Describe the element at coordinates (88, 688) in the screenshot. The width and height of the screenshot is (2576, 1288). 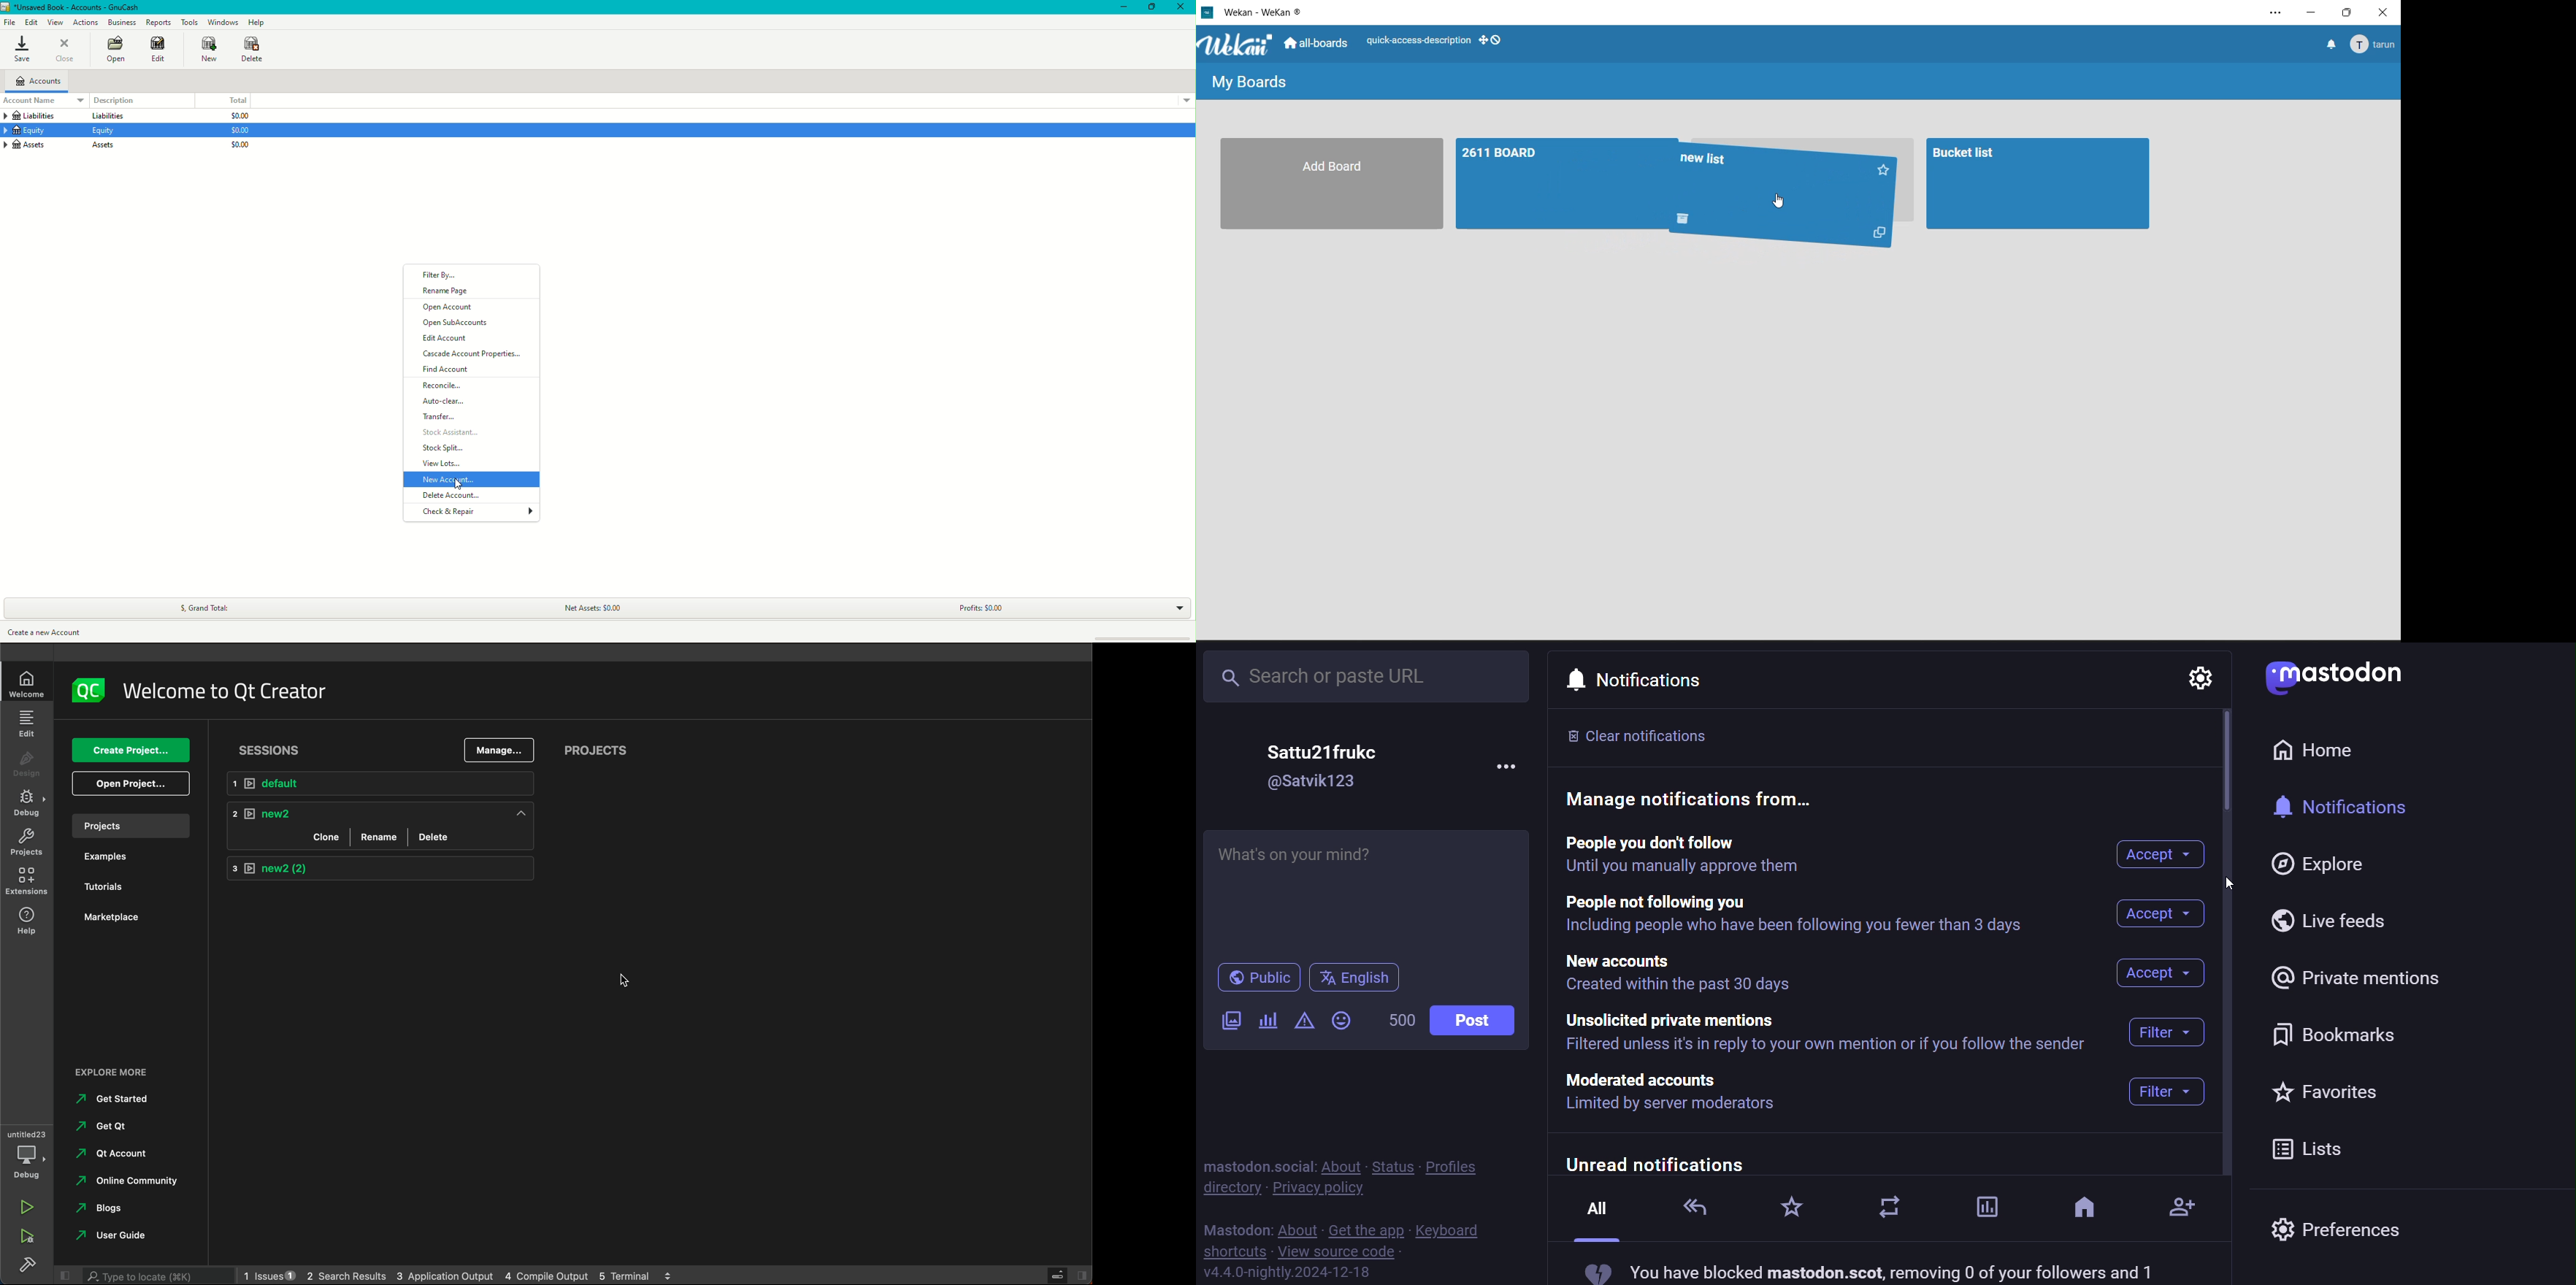
I see `logo` at that location.